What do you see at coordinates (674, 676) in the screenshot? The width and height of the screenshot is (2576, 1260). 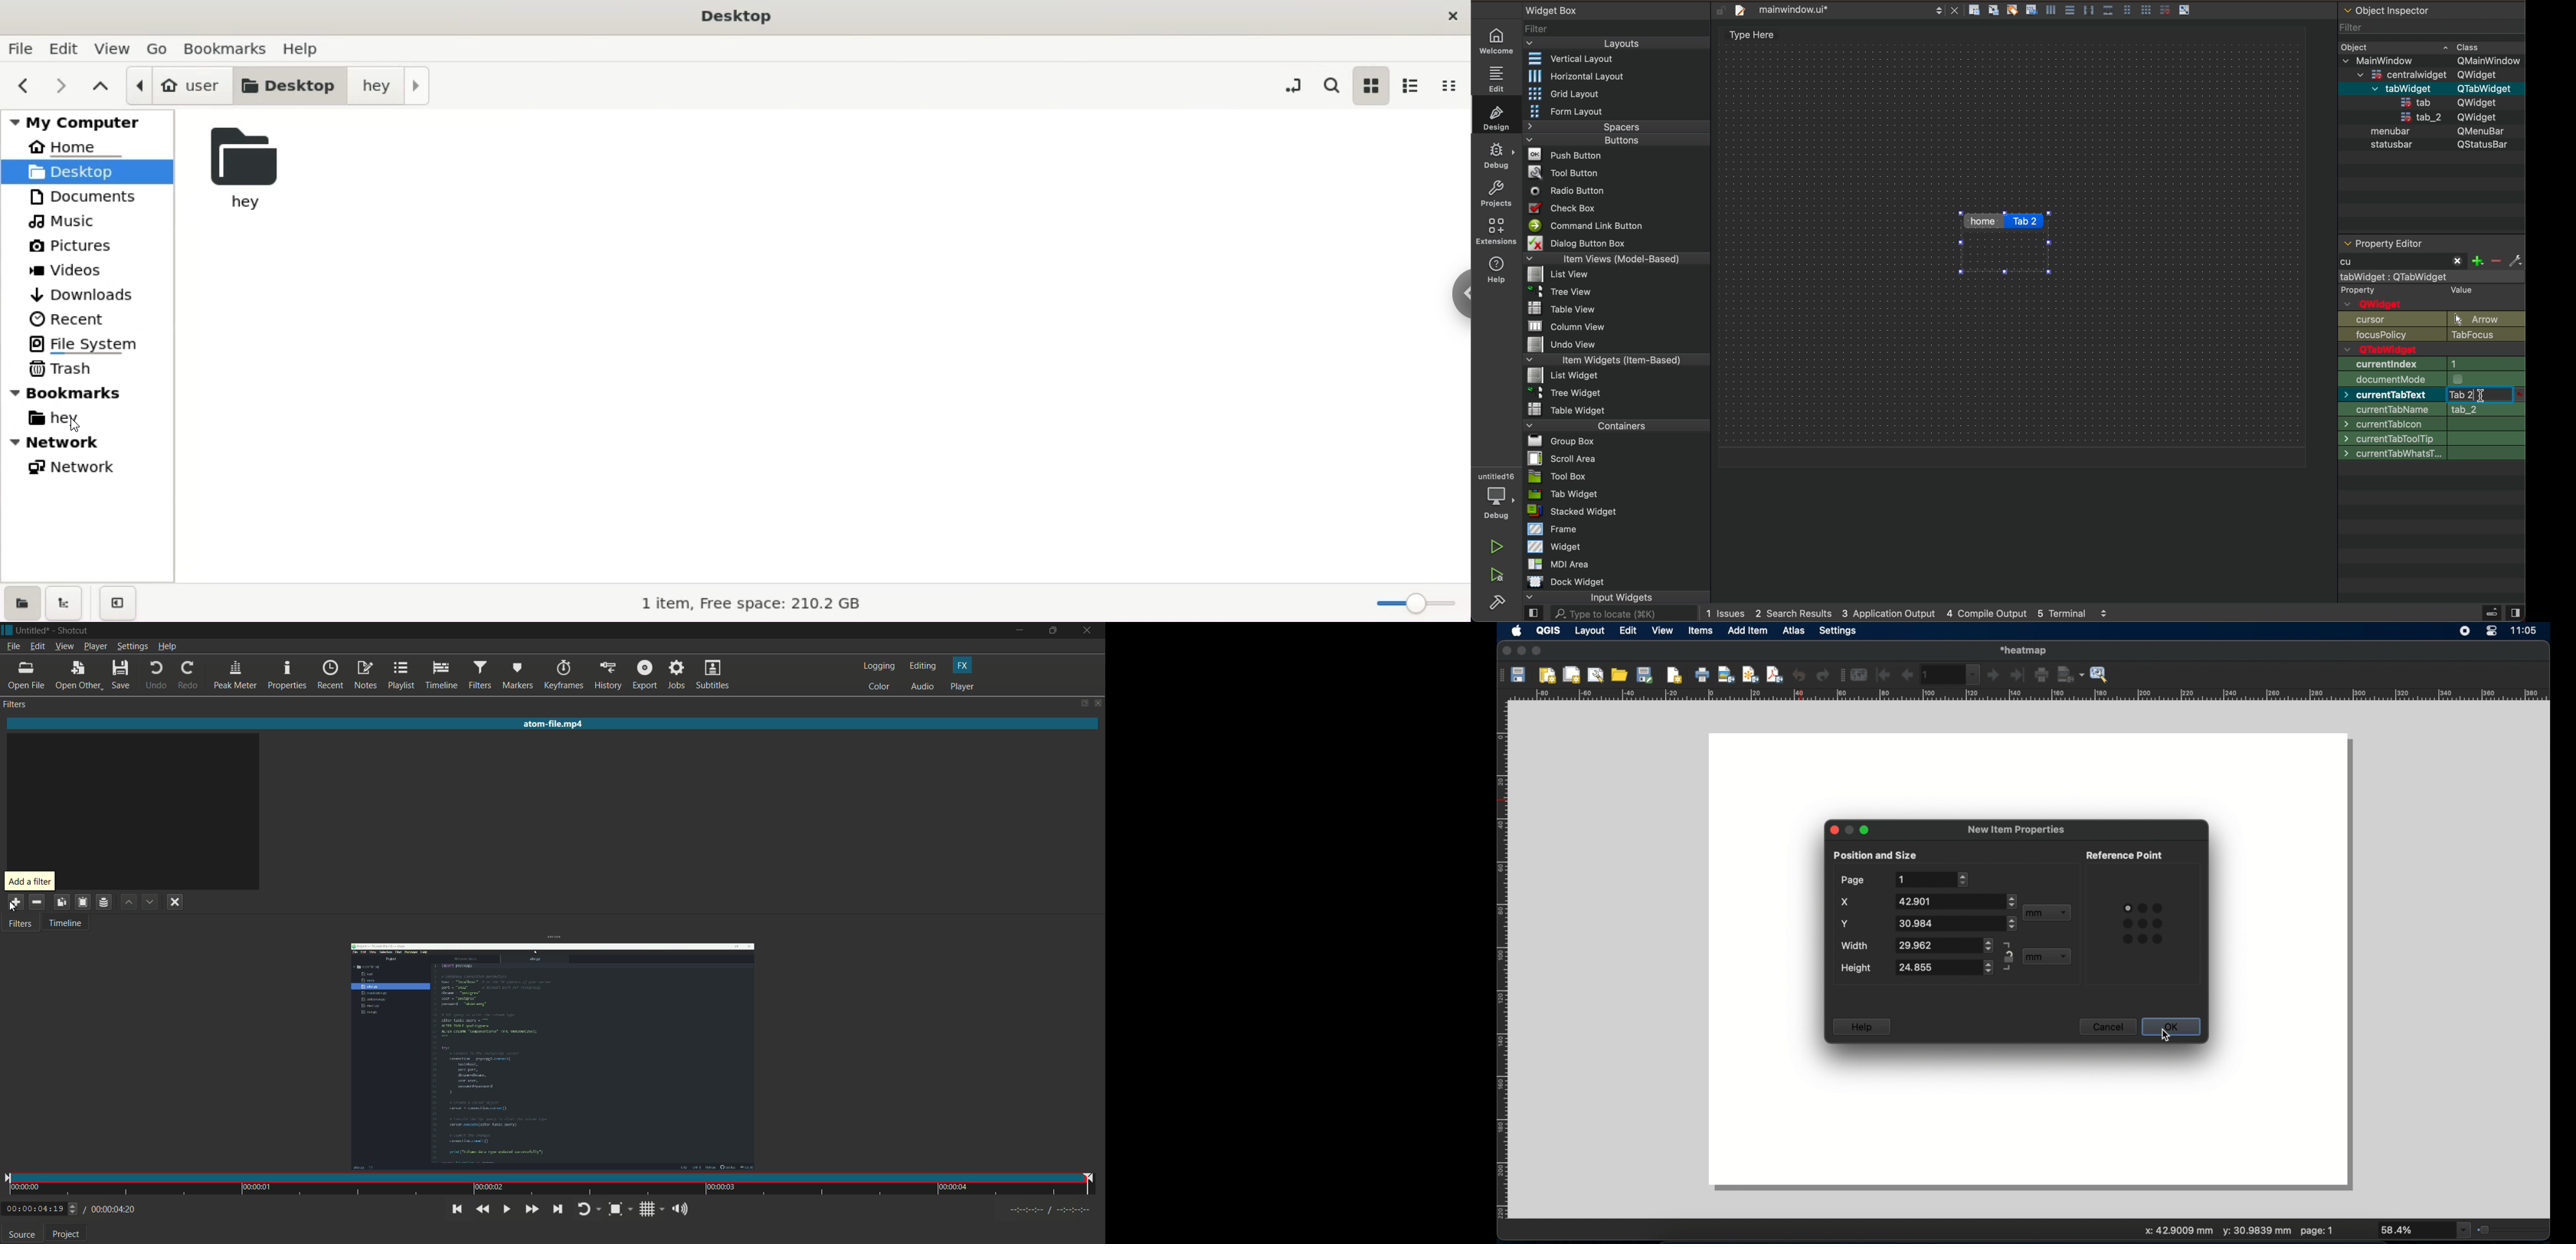 I see `jobs` at bounding box center [674, 676].